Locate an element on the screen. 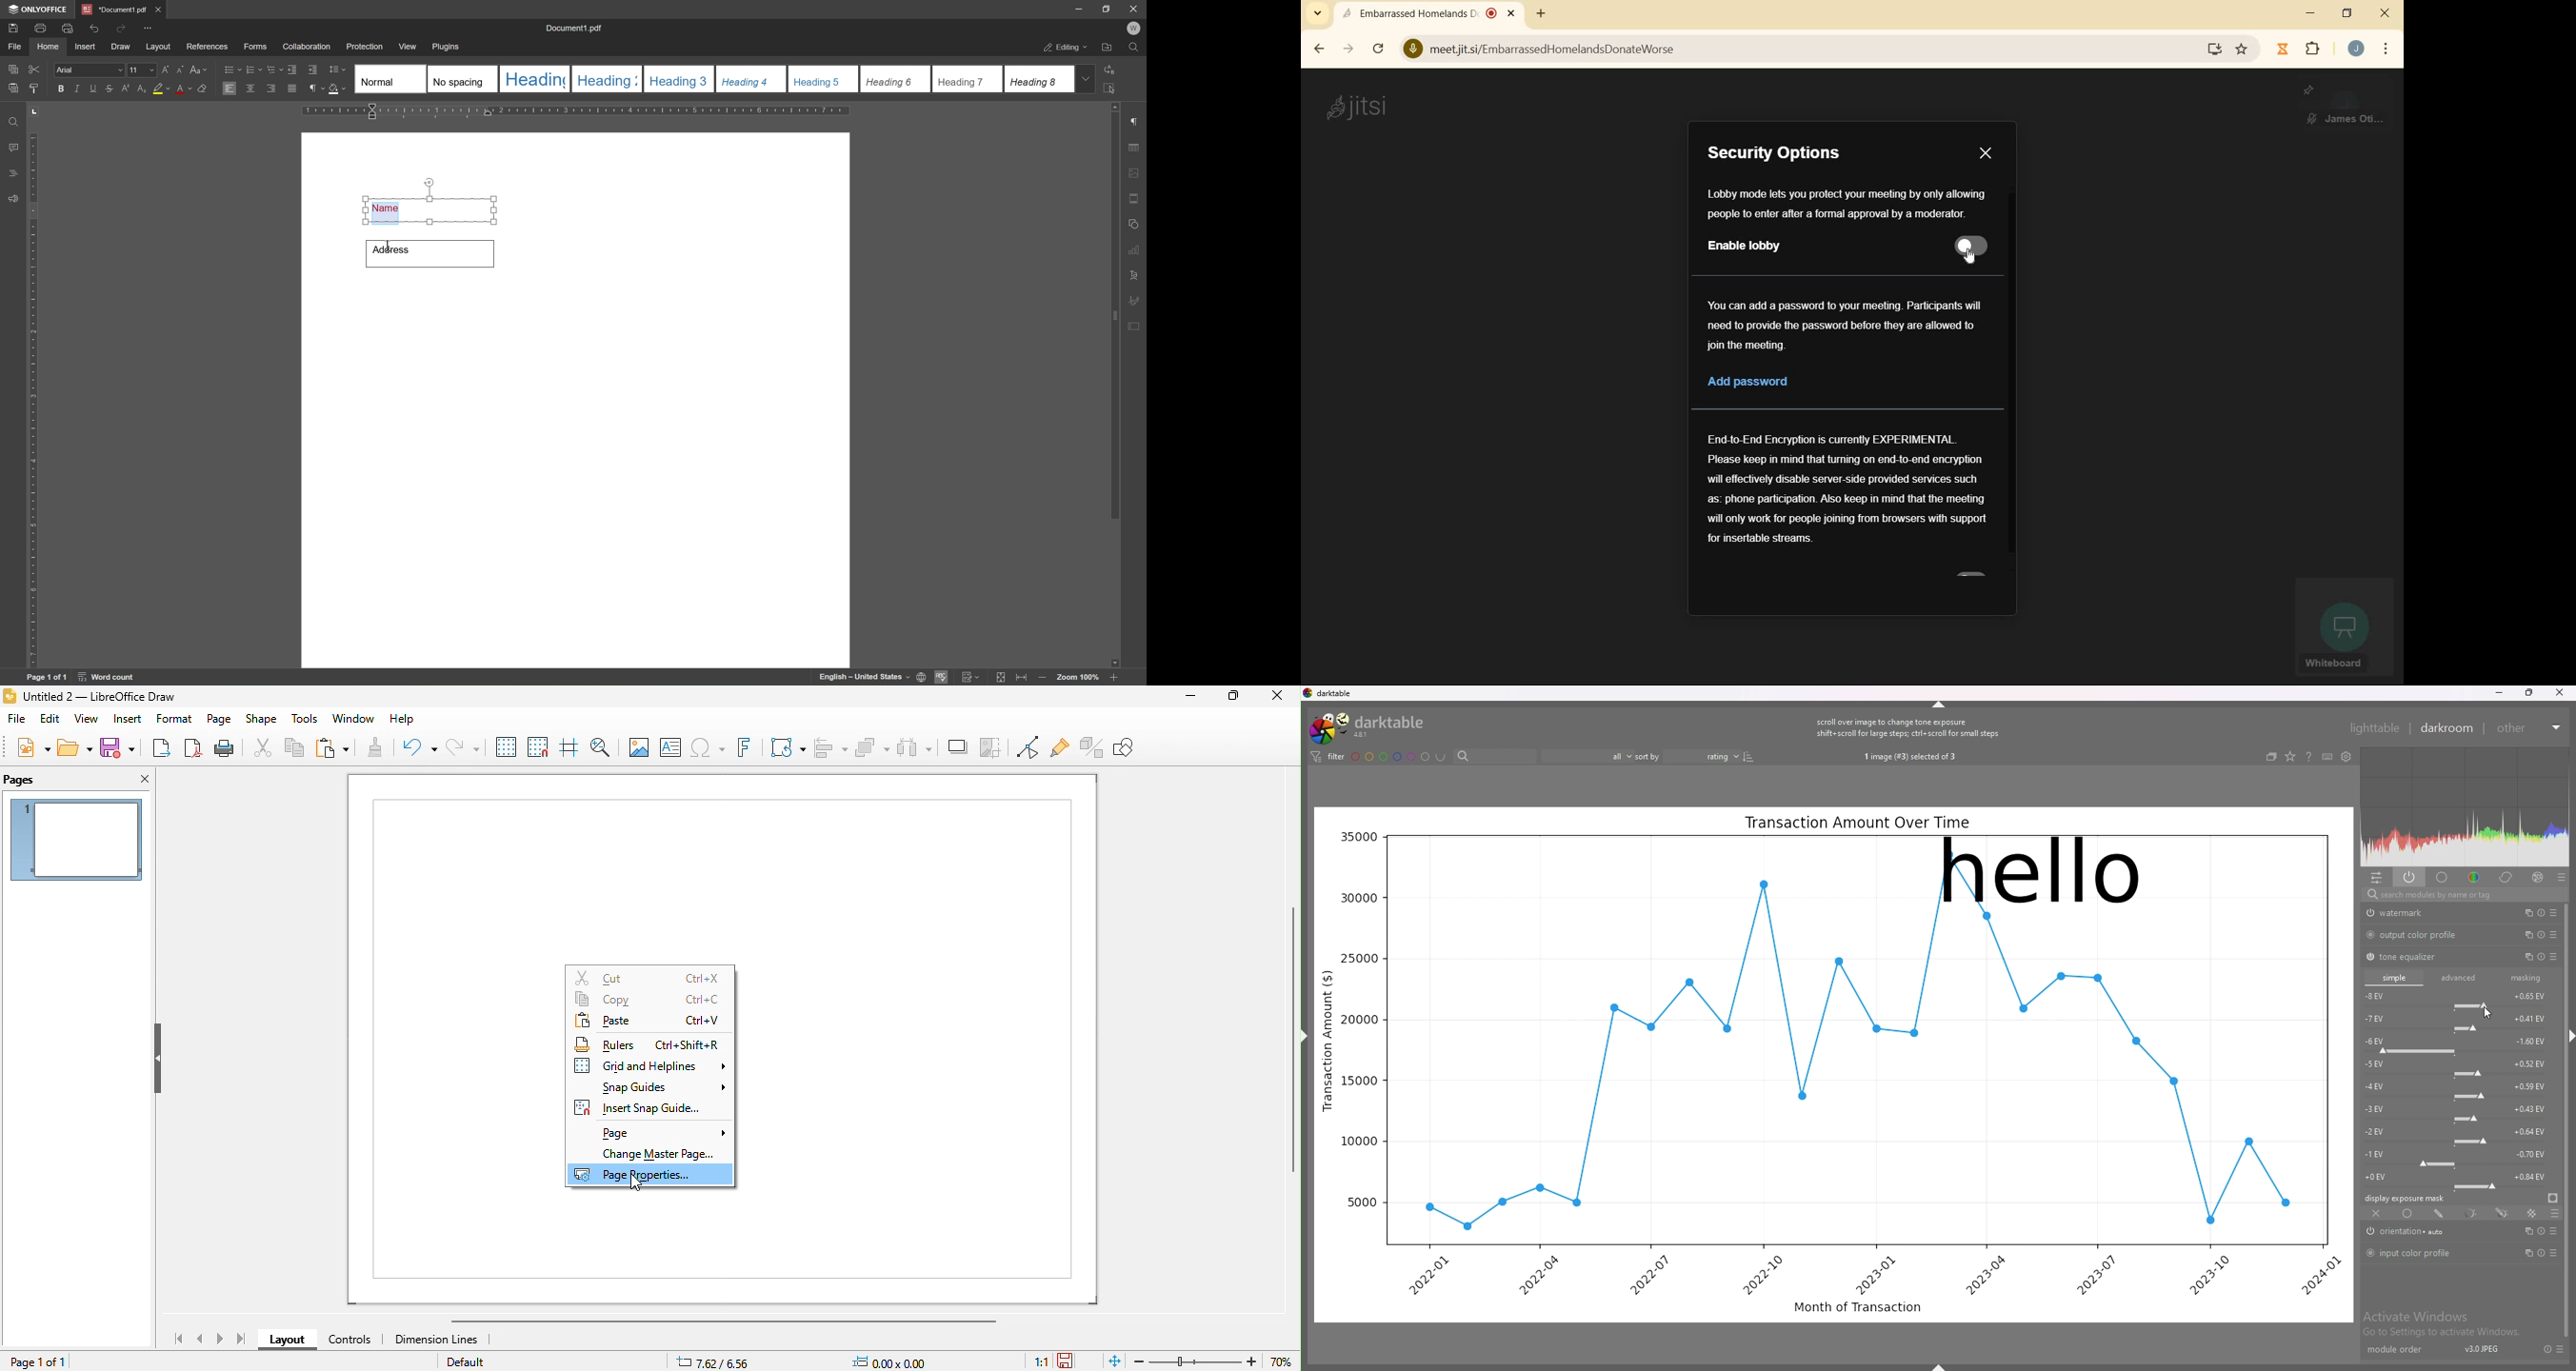  save is located at coordinates (1077, 1357).